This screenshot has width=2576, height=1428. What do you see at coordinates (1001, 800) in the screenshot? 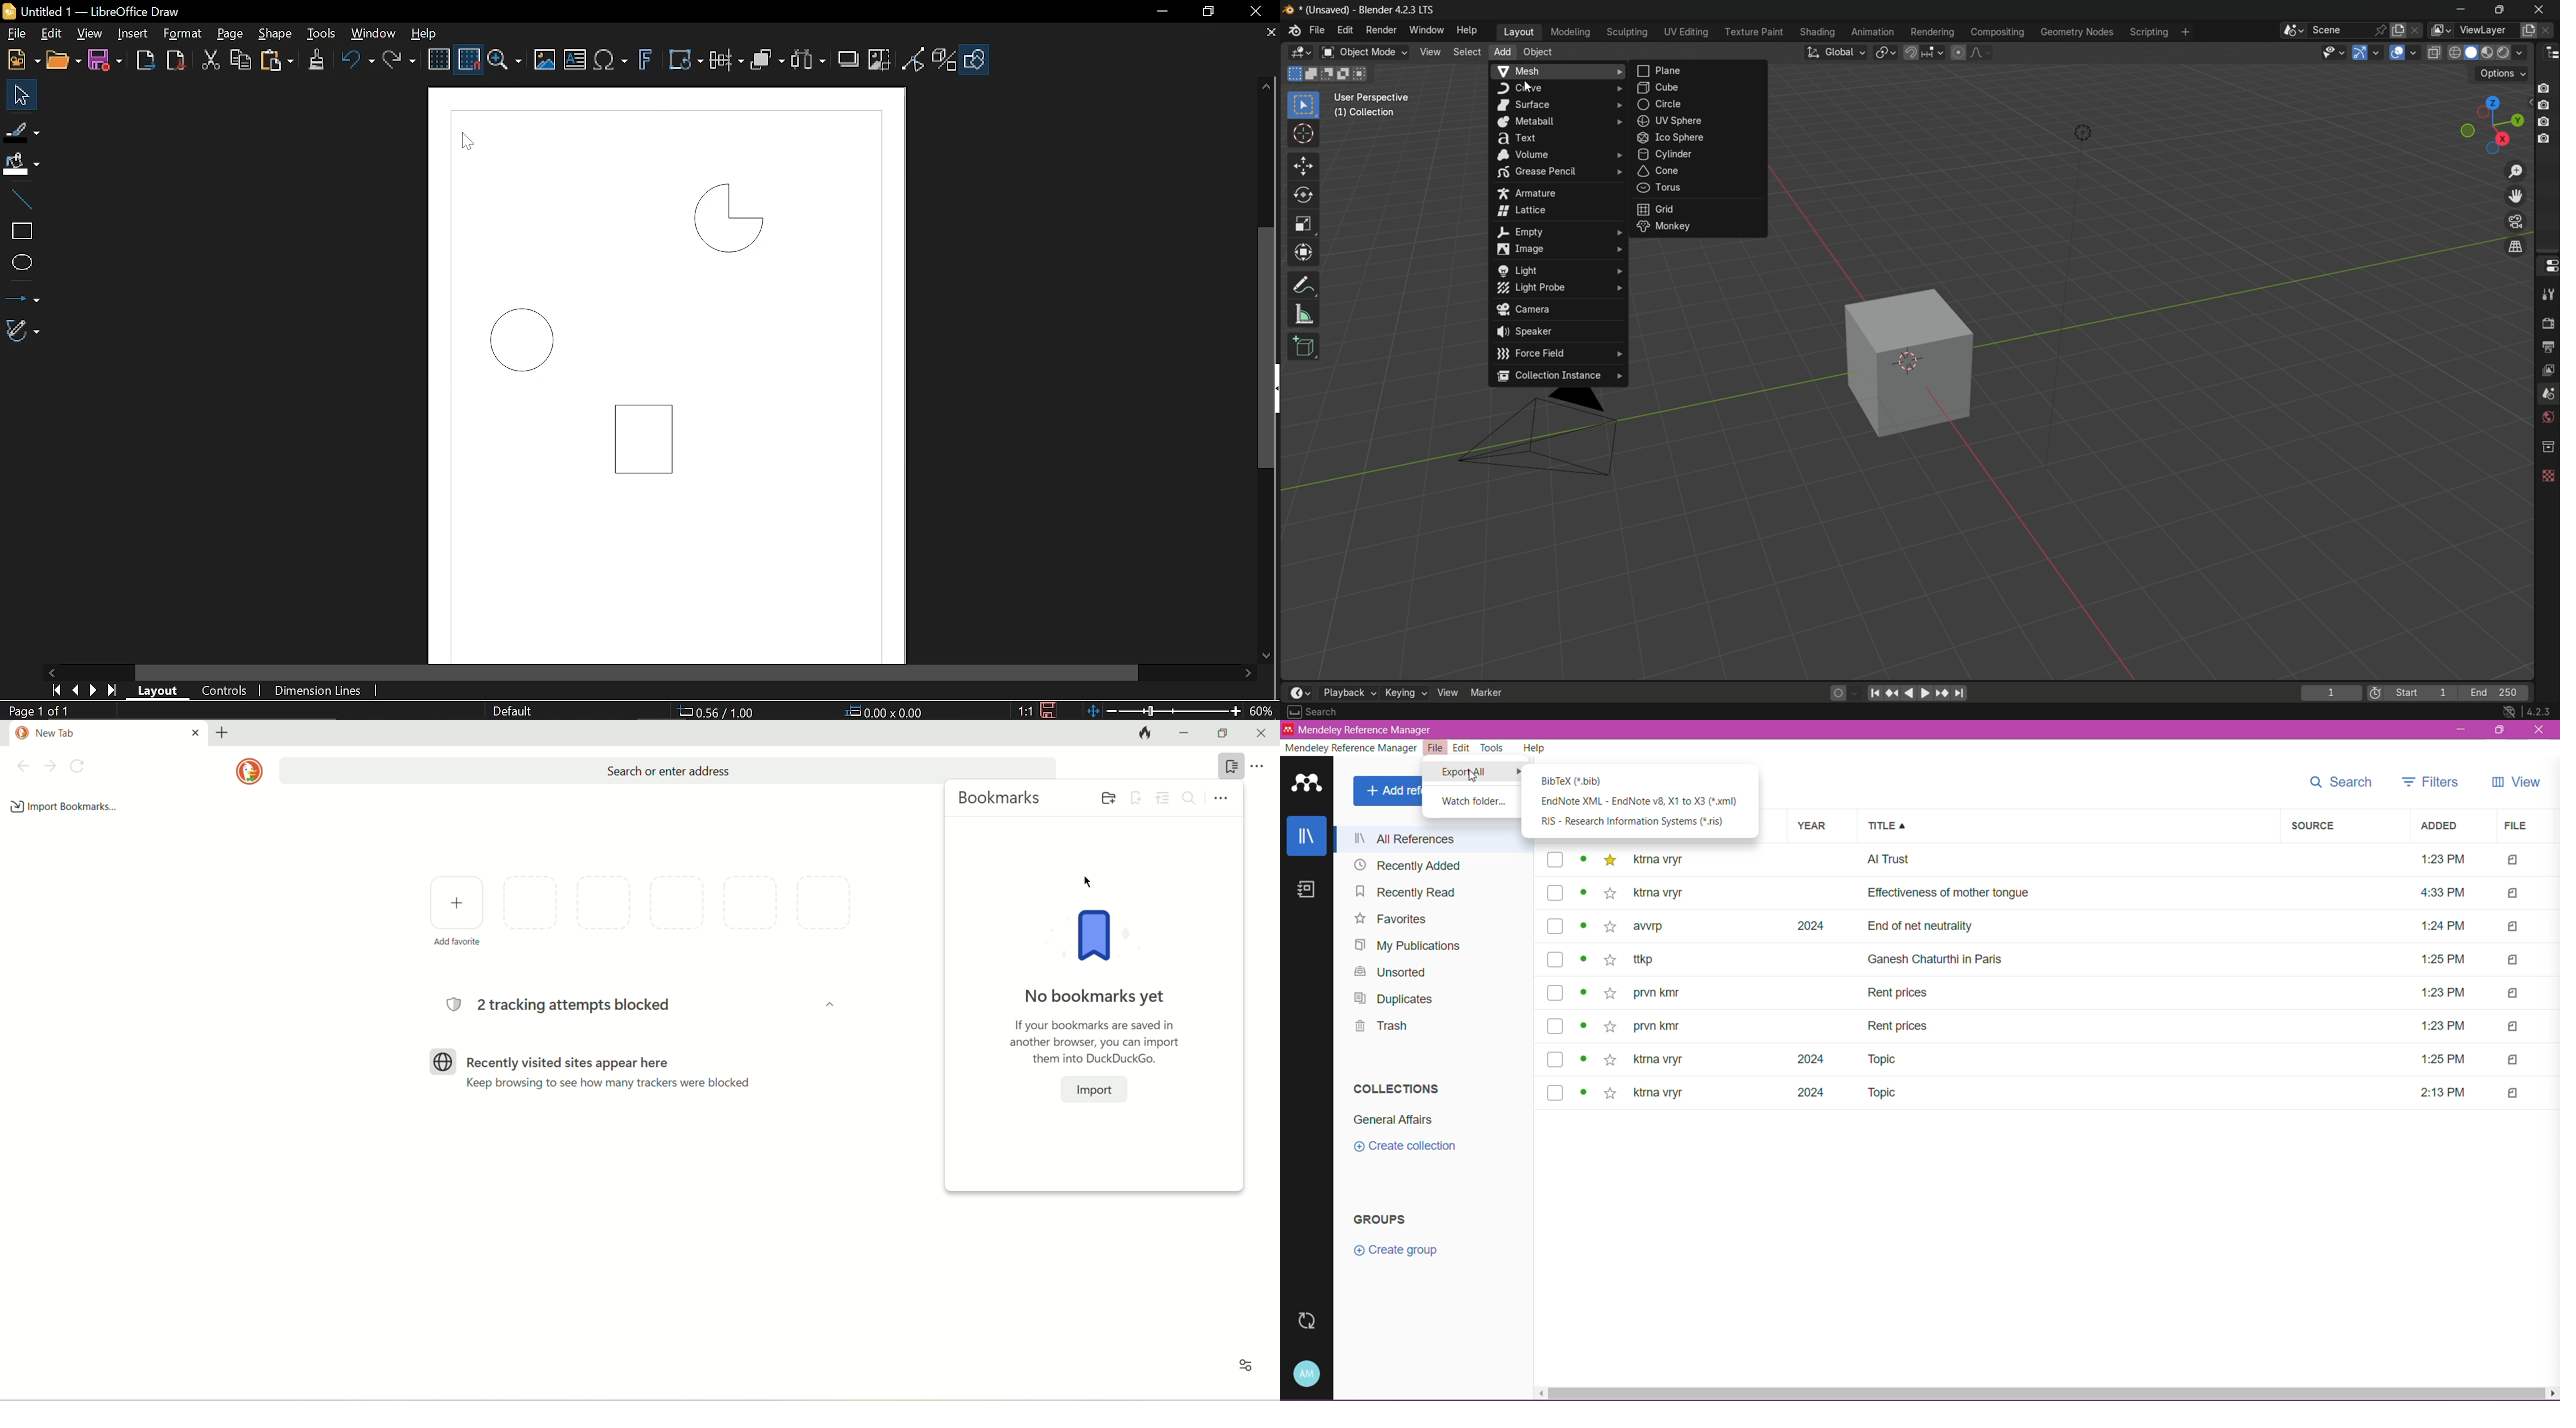
I see `bookmarks` at bounding box center [1001, 800].